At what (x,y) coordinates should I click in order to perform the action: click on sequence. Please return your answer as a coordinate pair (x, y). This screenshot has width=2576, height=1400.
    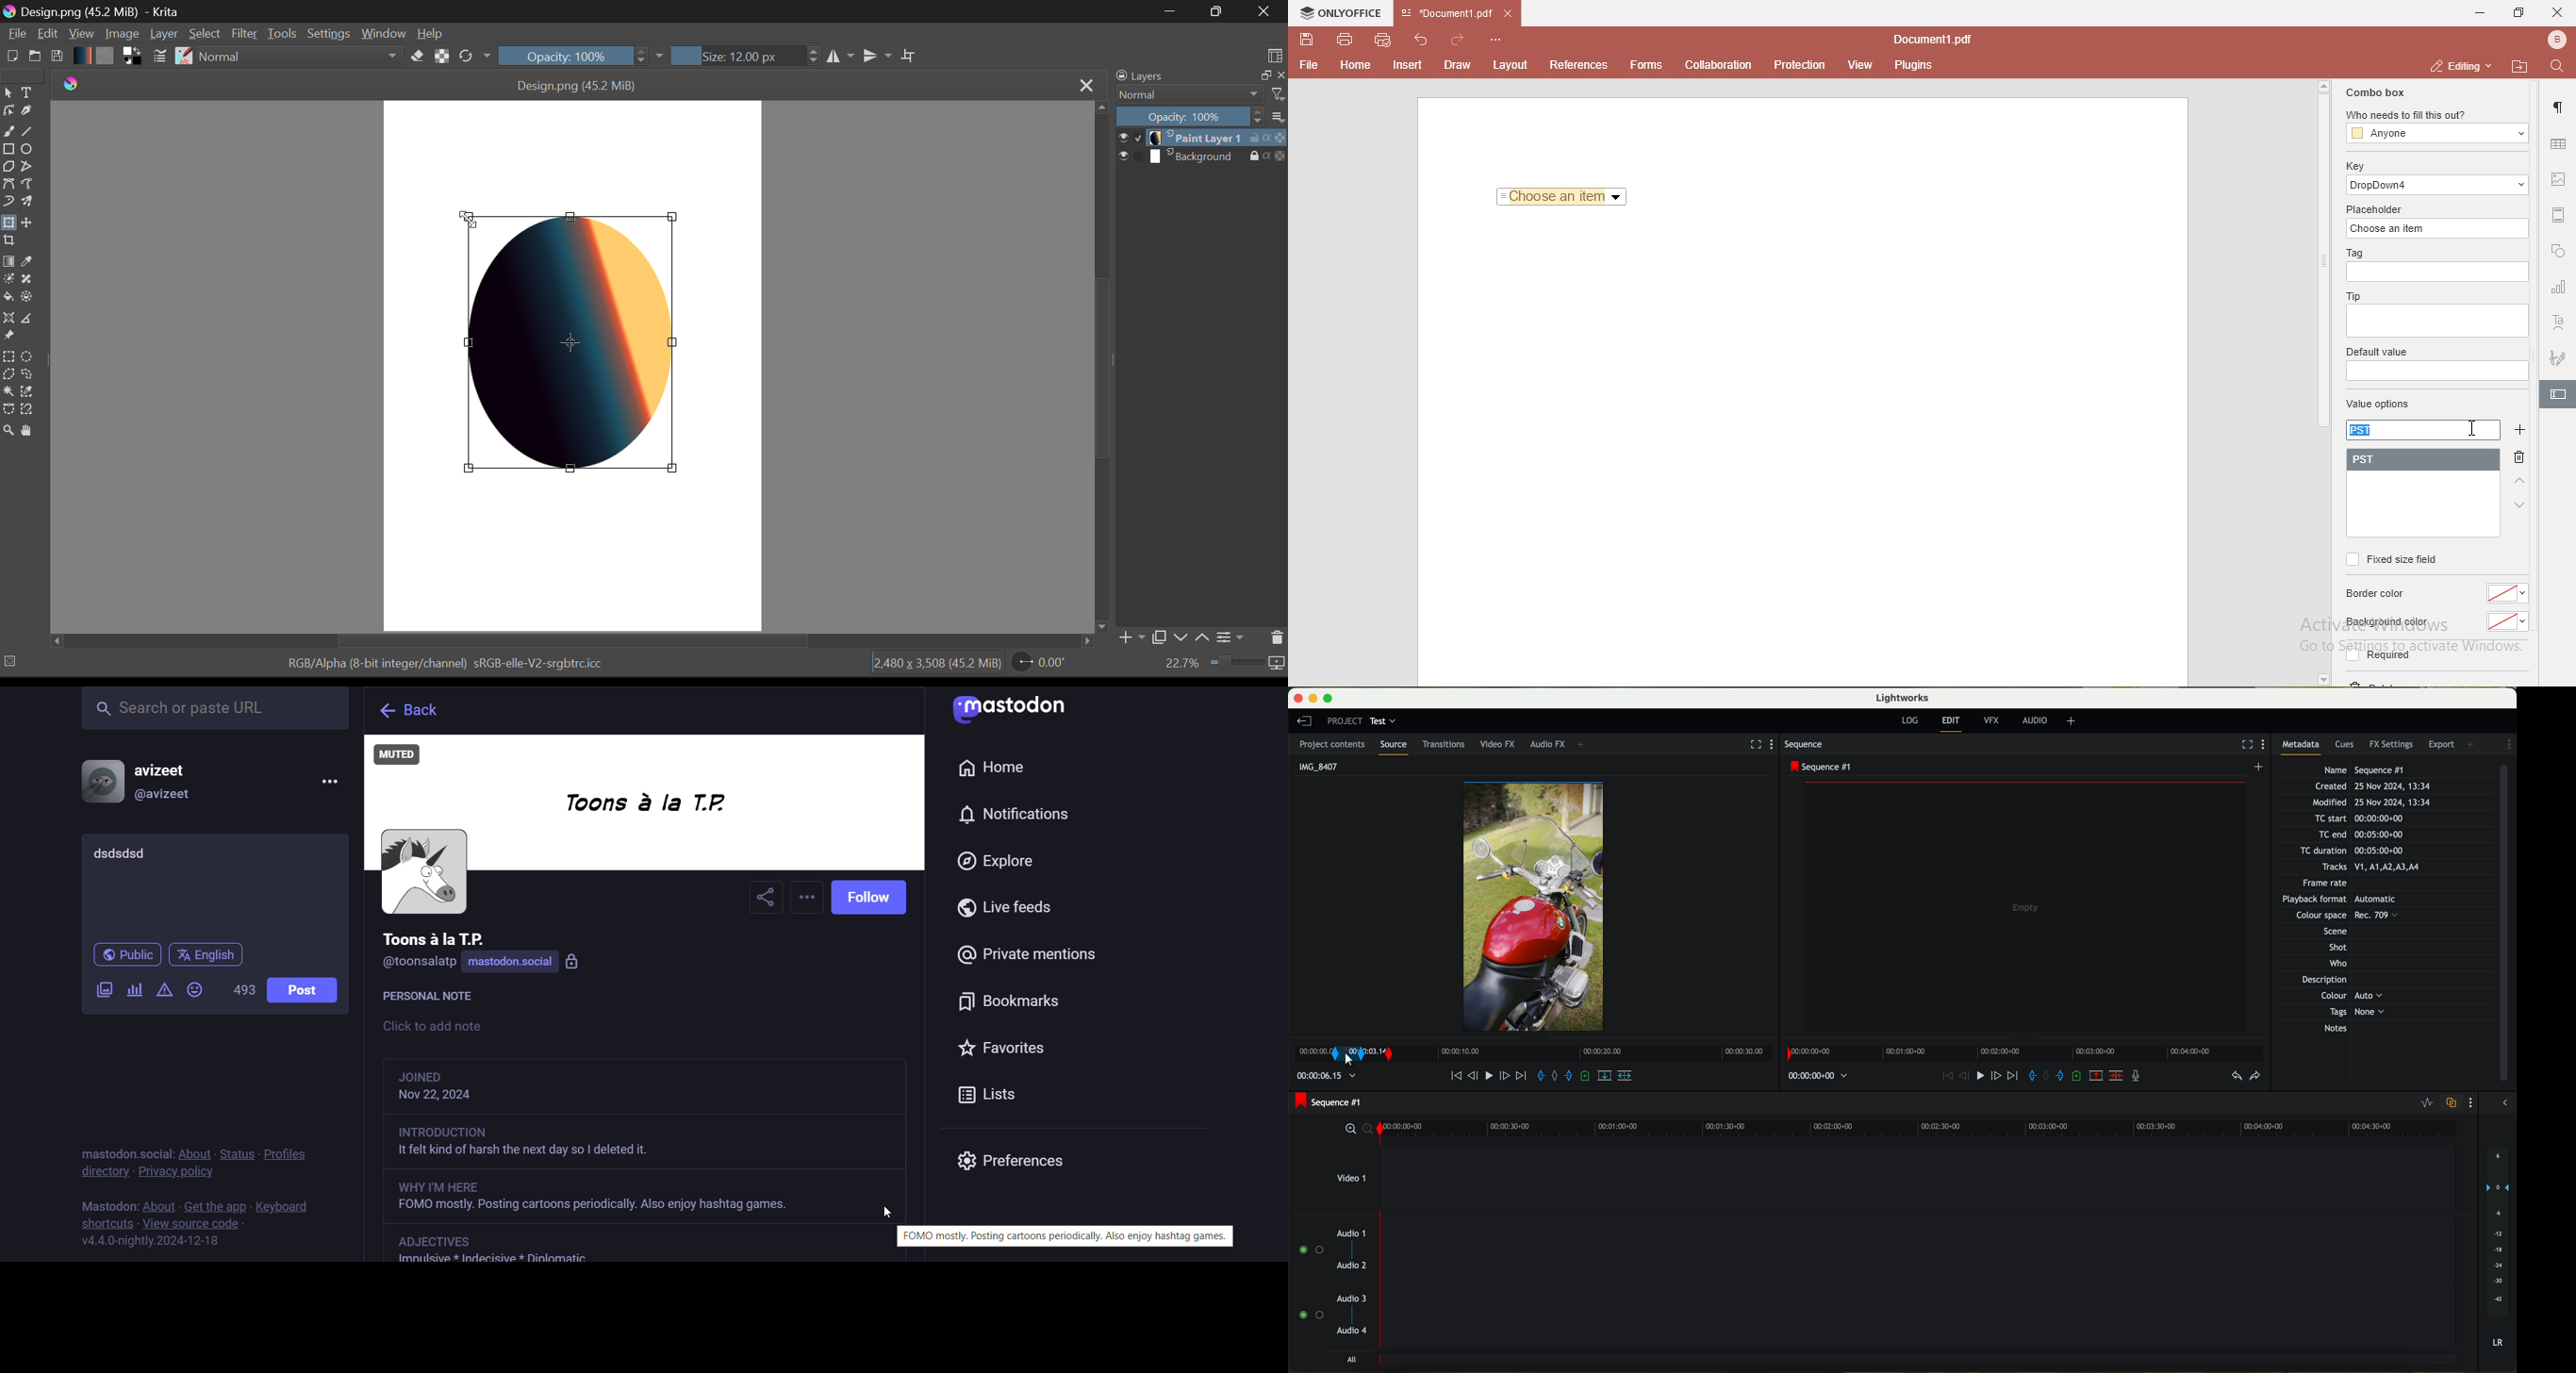
    Looking at the image, I should click on (1807, 746).